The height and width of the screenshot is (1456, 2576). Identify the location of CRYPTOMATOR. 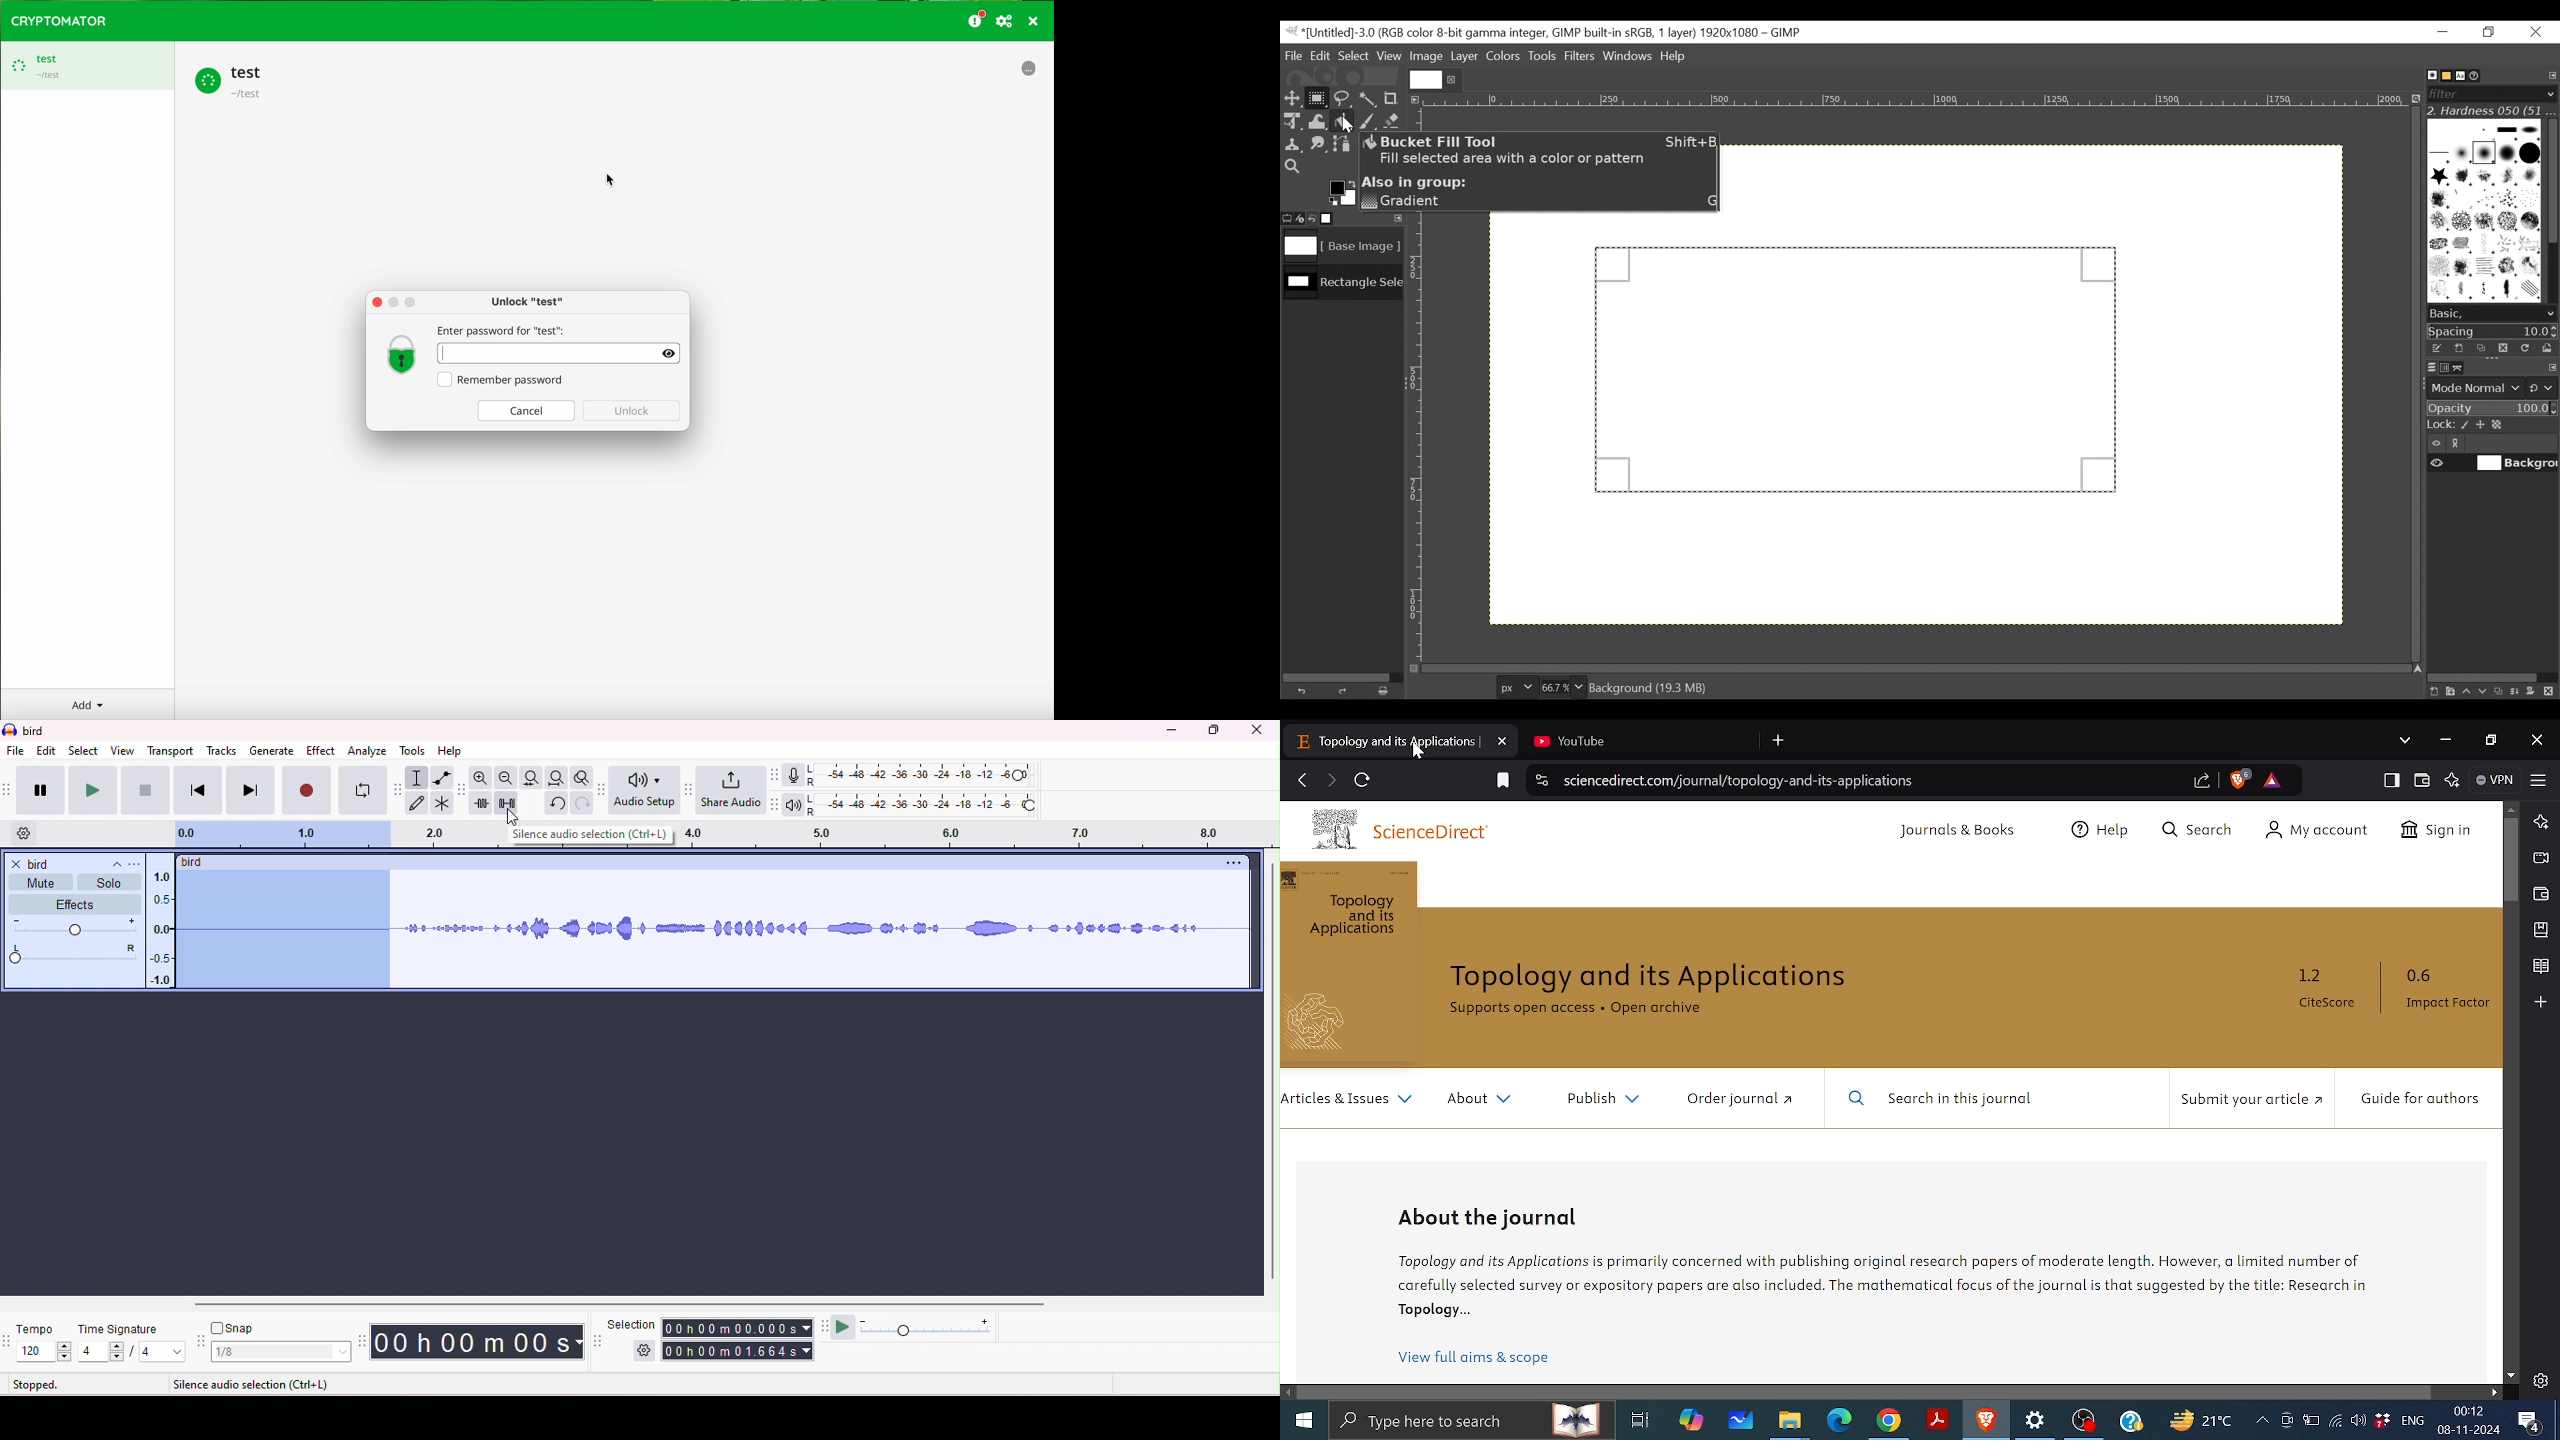
(59, 19).